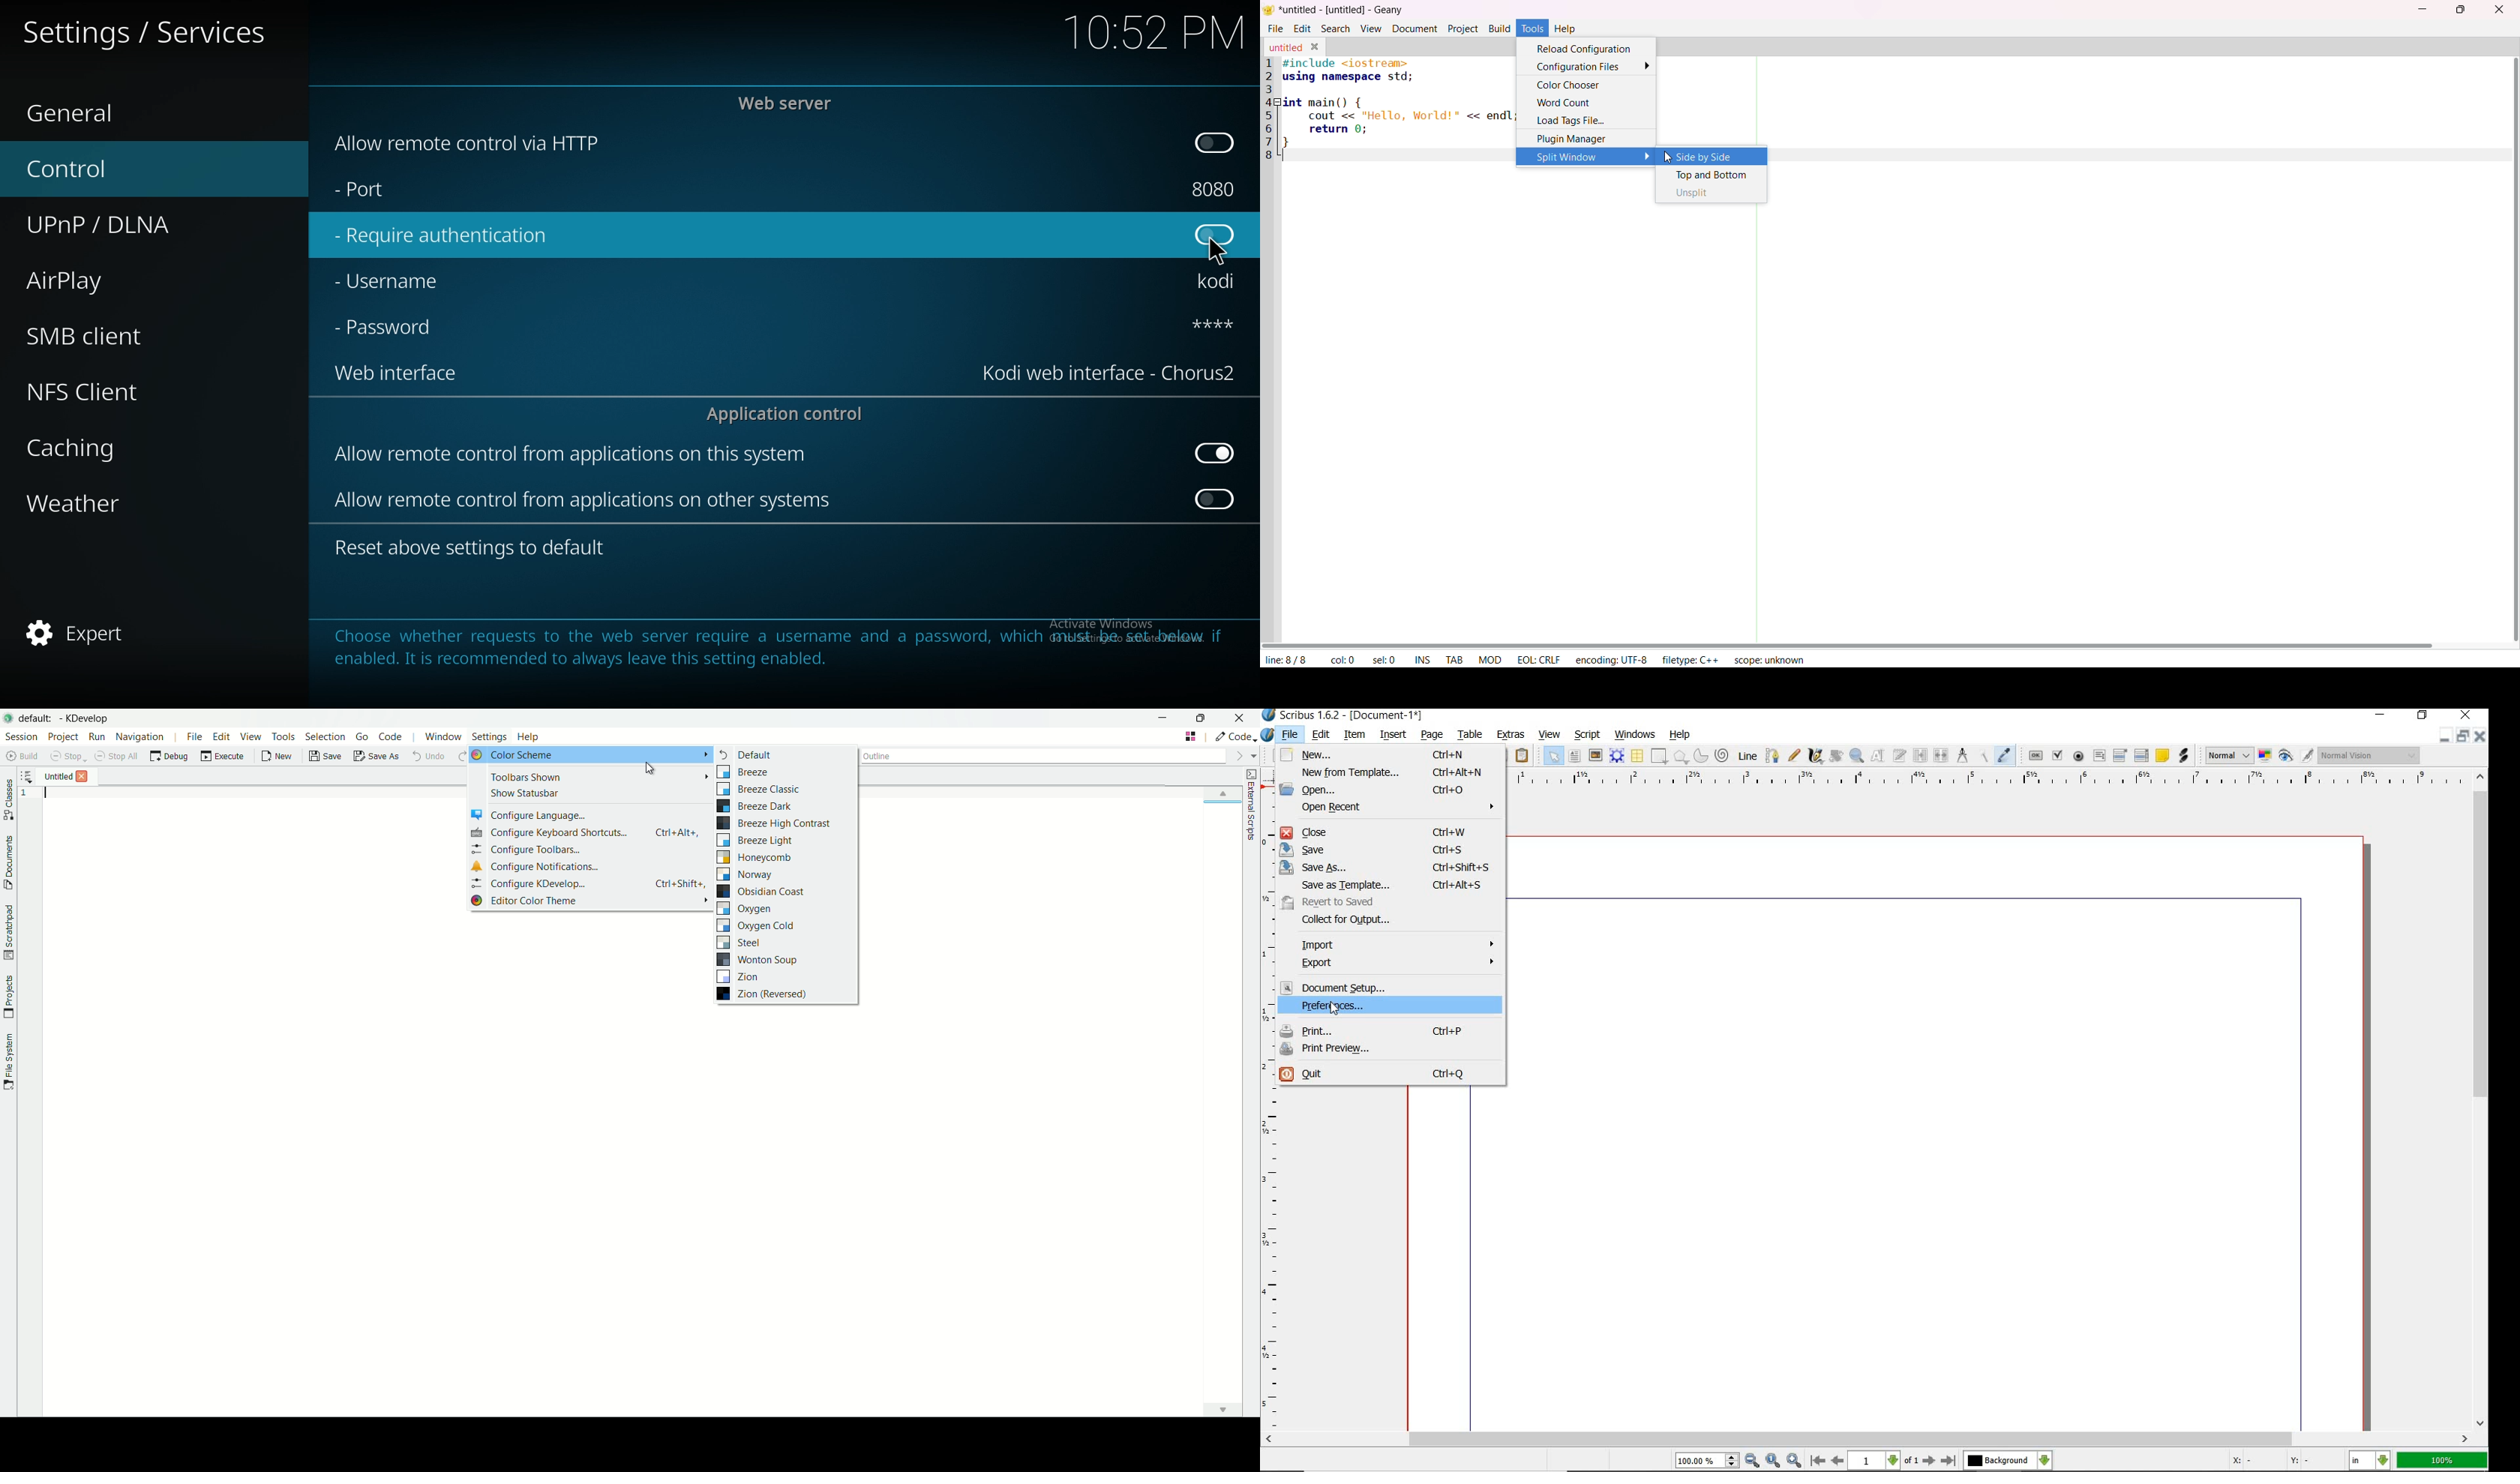  What do you see at coordinates (2080, 756) in the screenshot?
I see `pdf radio button` at bounding box center [2080, 756].